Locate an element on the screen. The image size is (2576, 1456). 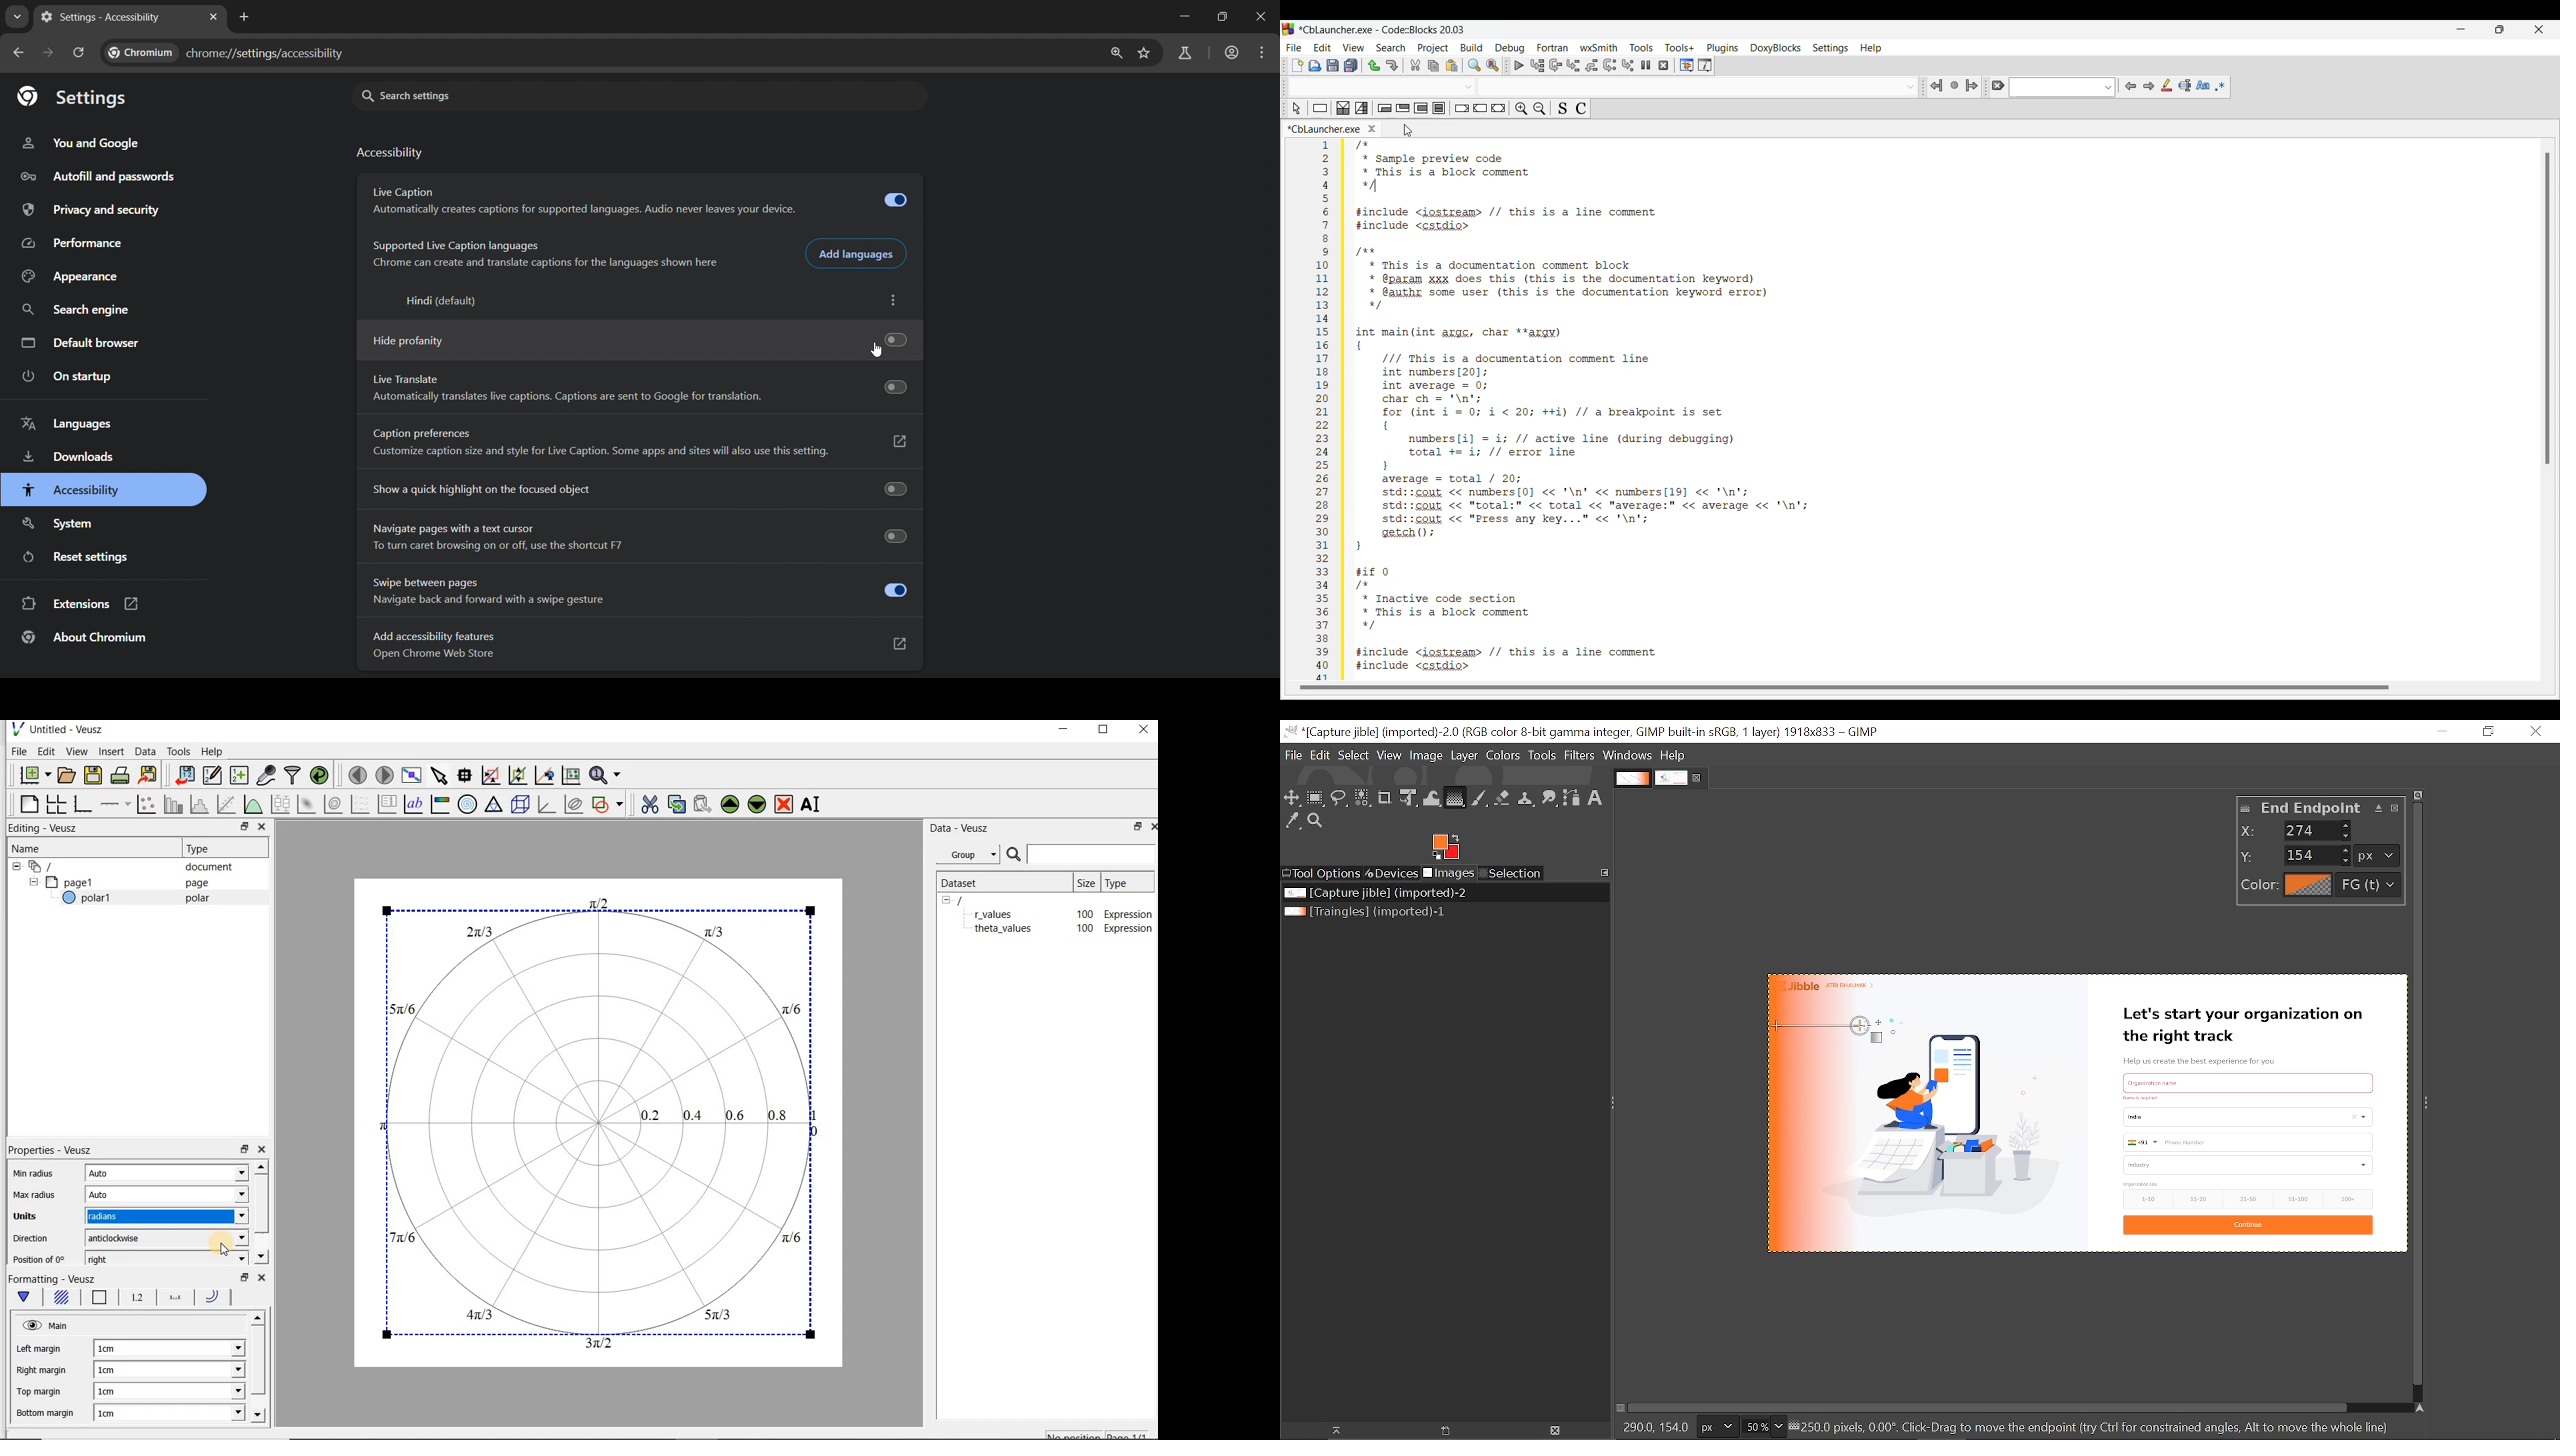
Expression is located at coordinates (1132, 928).